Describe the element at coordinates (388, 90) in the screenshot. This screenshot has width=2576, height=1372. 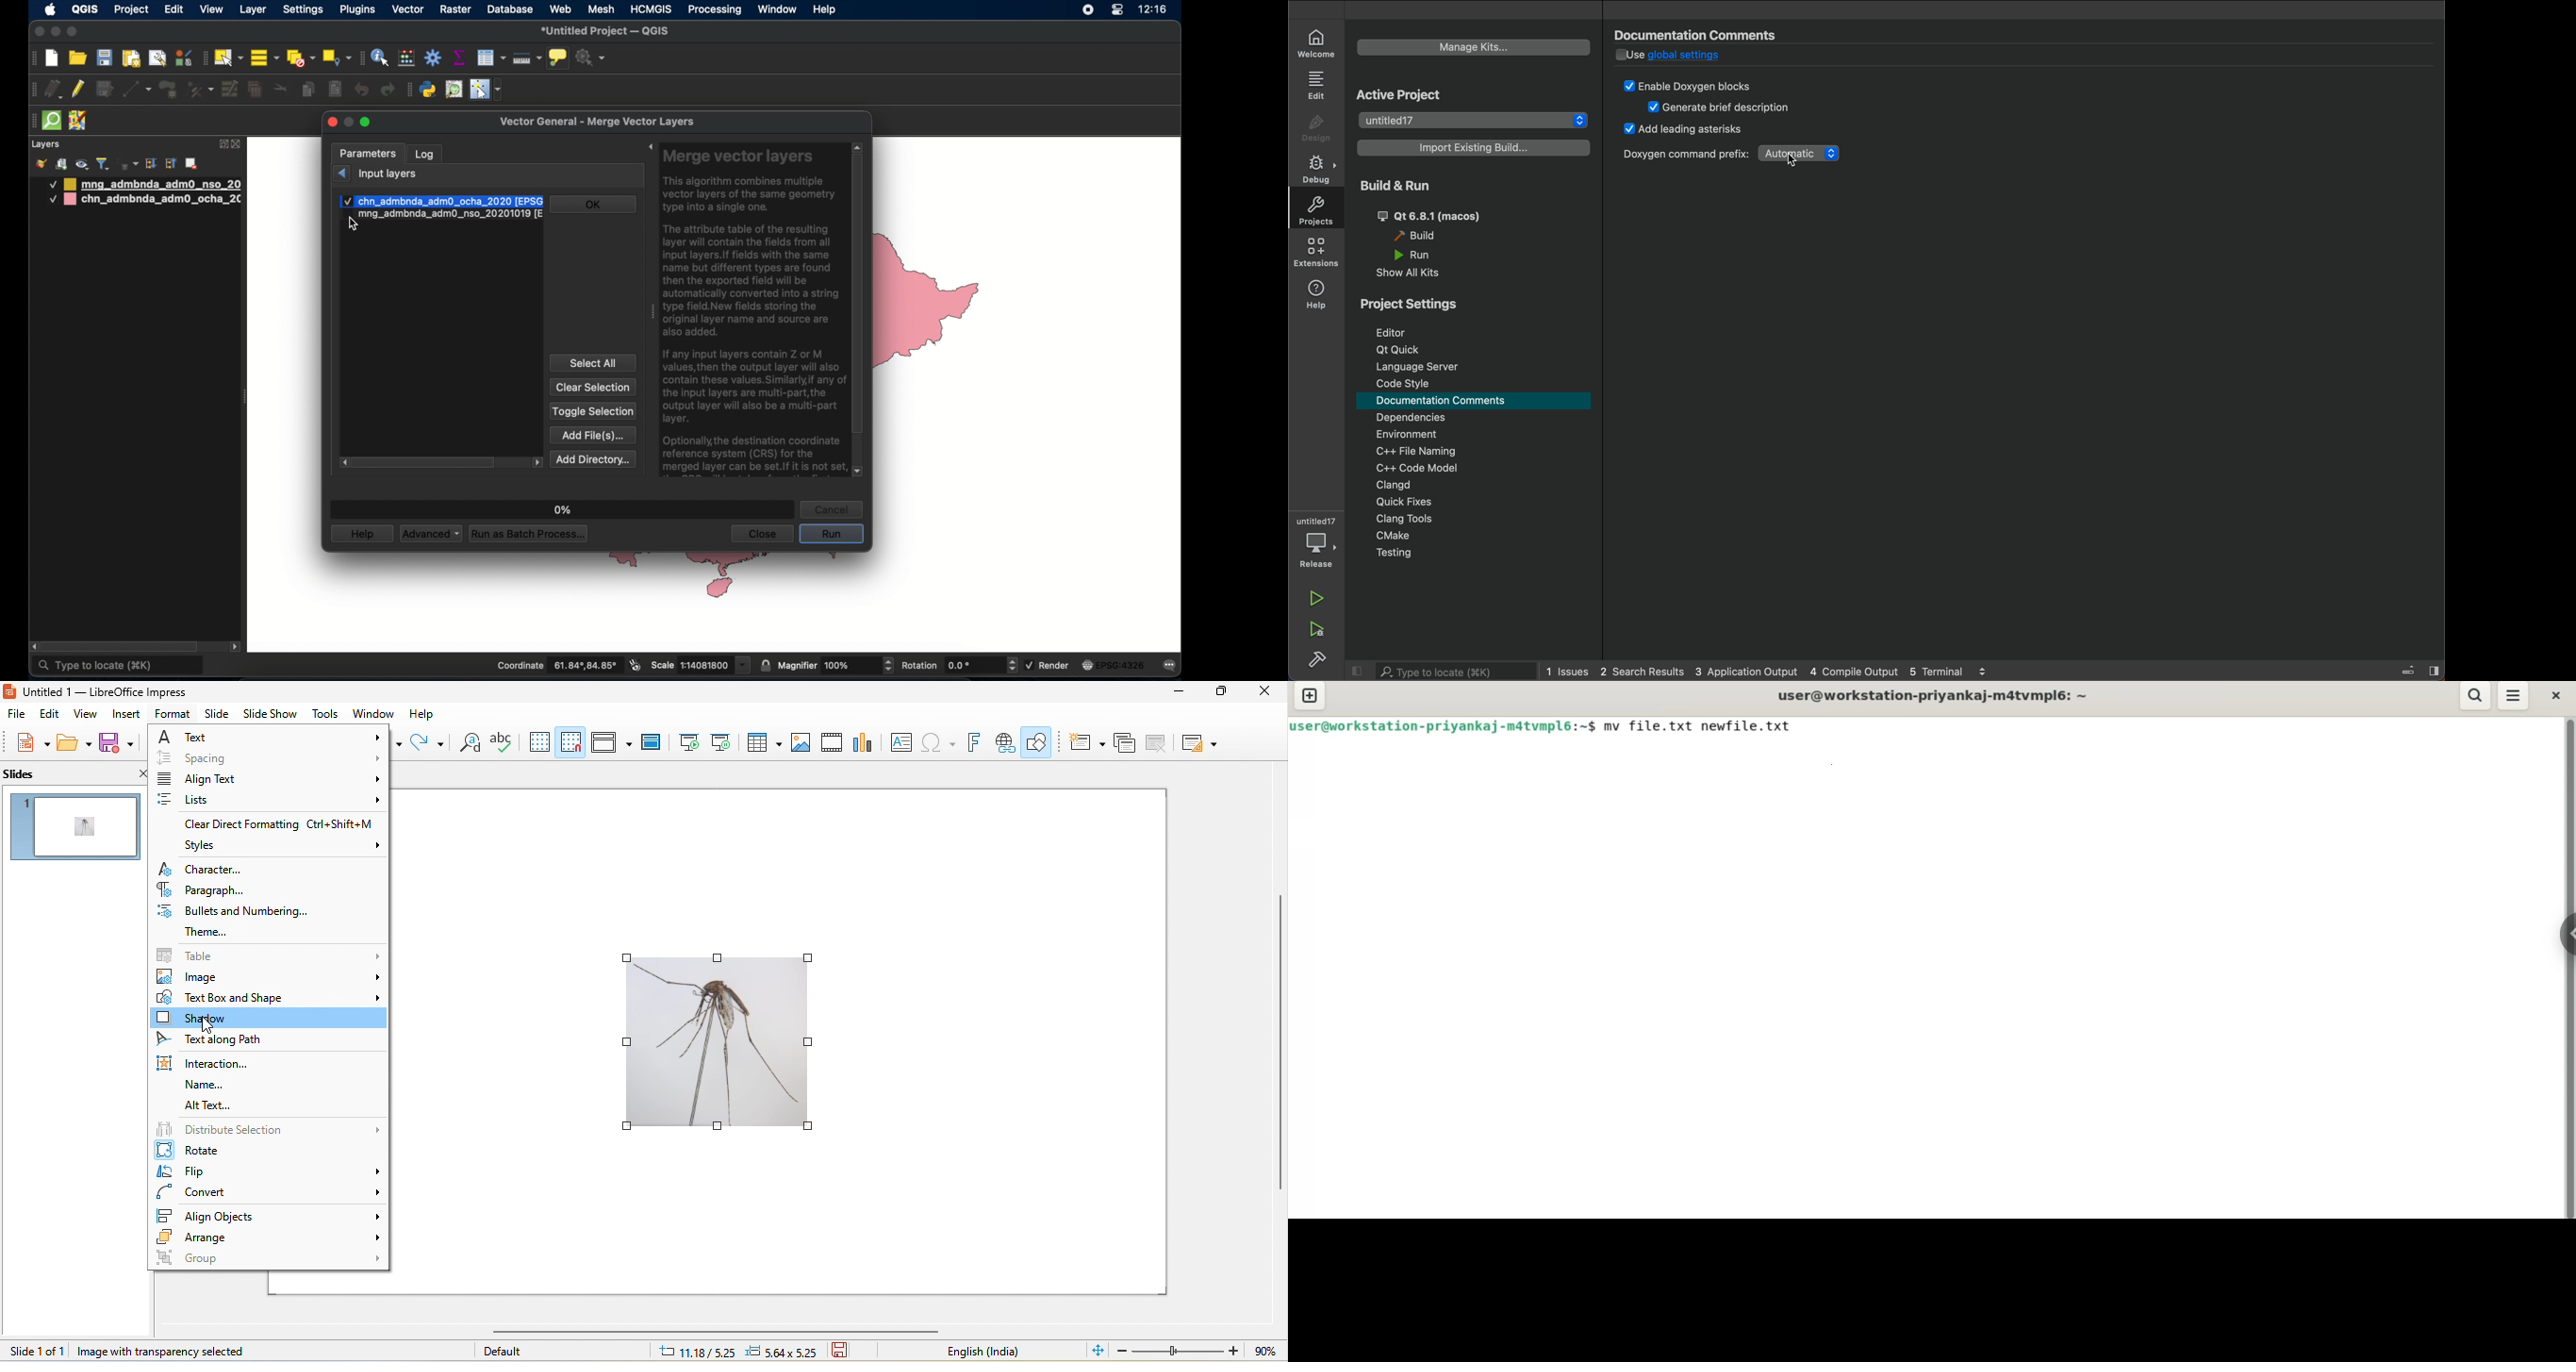
I see `redo` at that location.